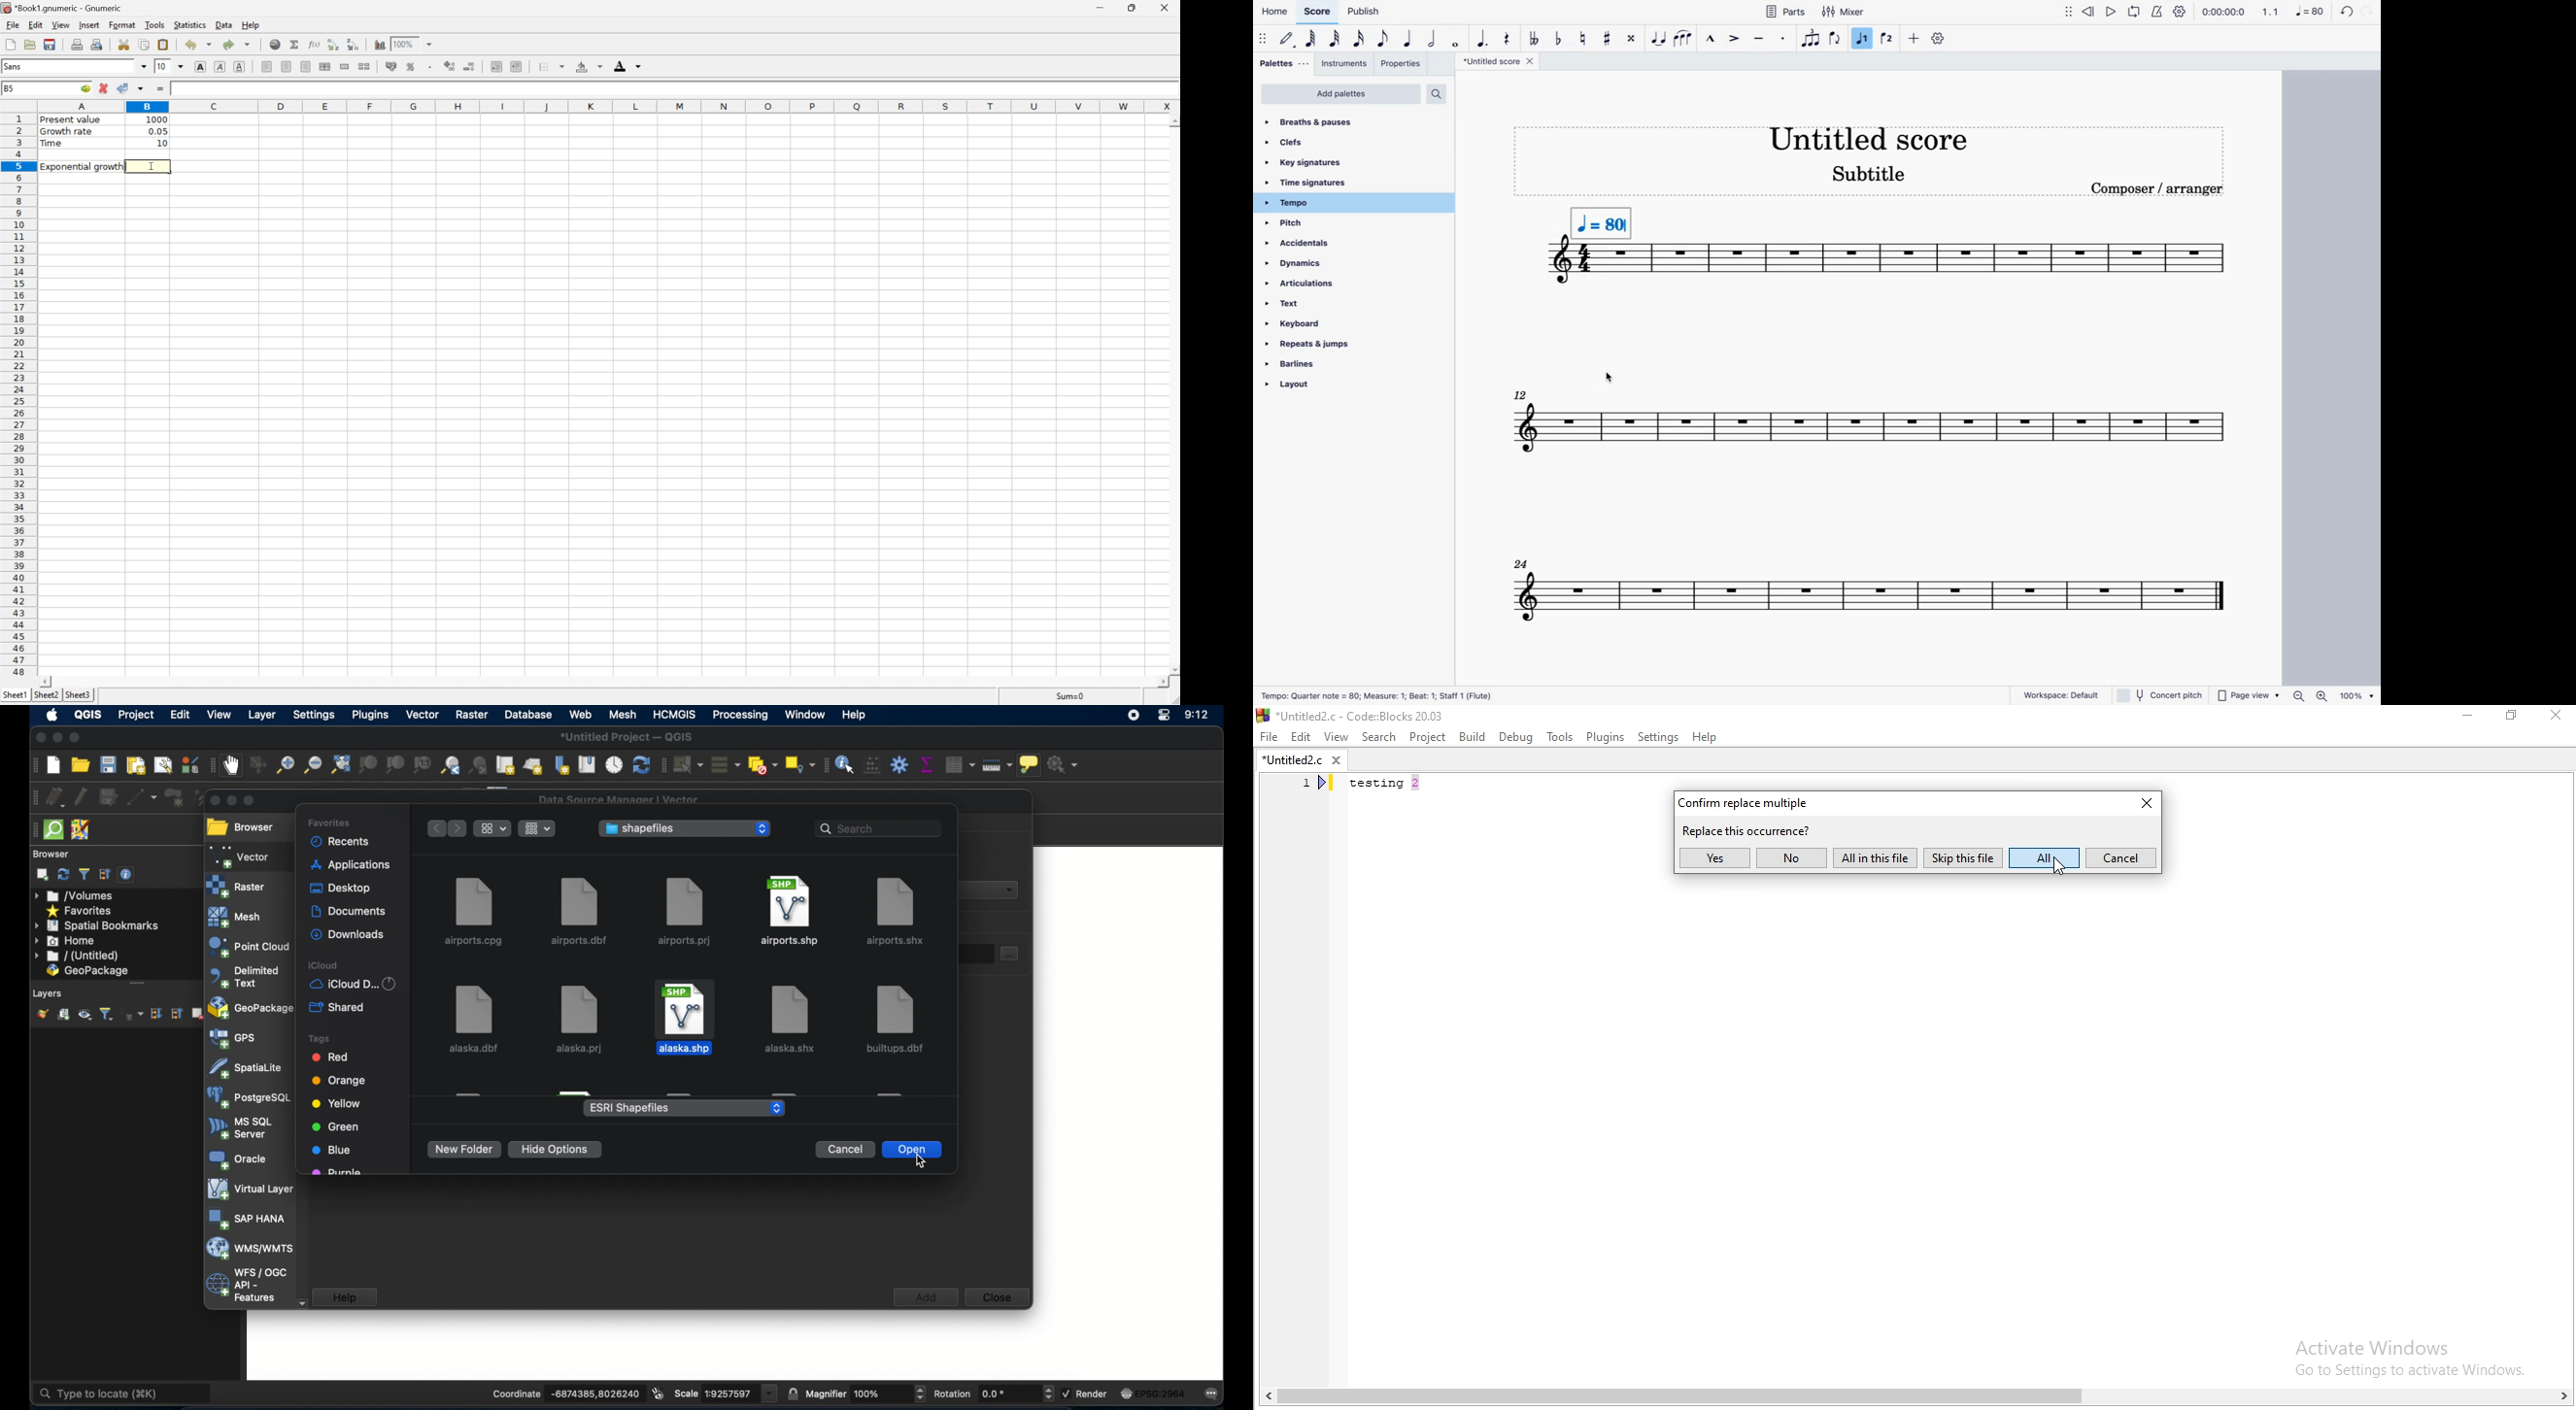 The width and height of the screenshot is (2576, 1428). Describe the element at coordinates (1318, 12) in the screenshot. I see `score` at that location.